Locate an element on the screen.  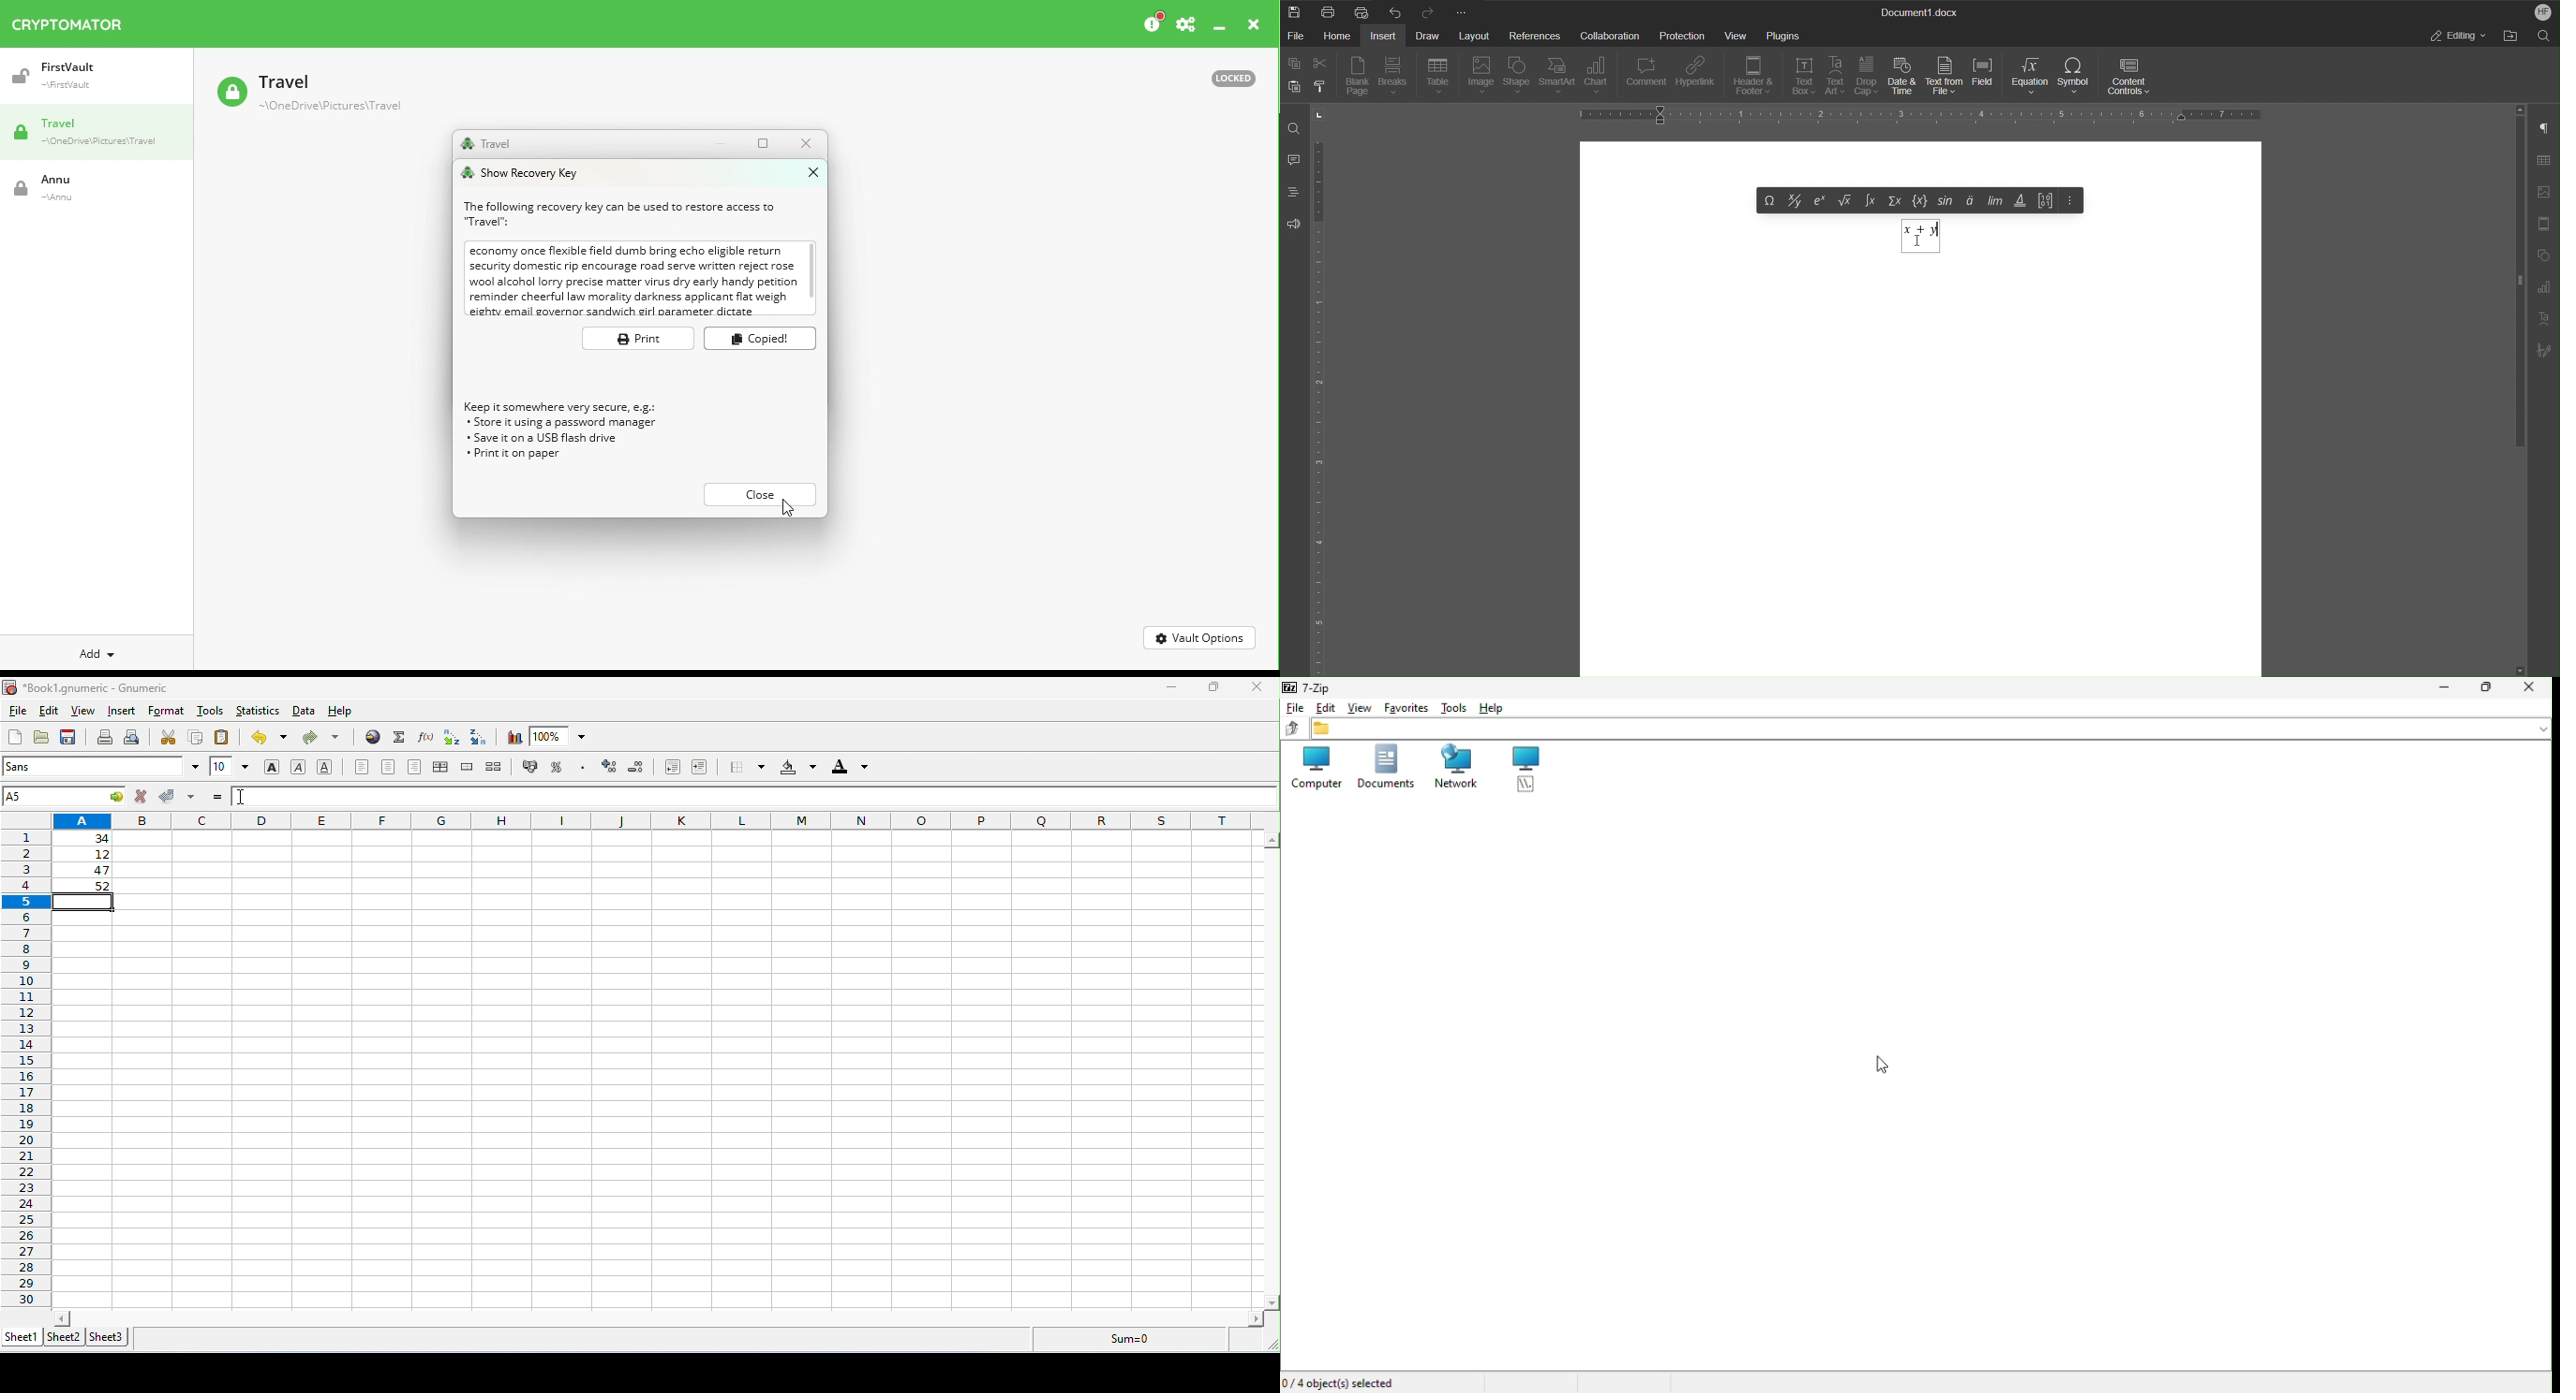
References is located at coordinates (1536, 35).